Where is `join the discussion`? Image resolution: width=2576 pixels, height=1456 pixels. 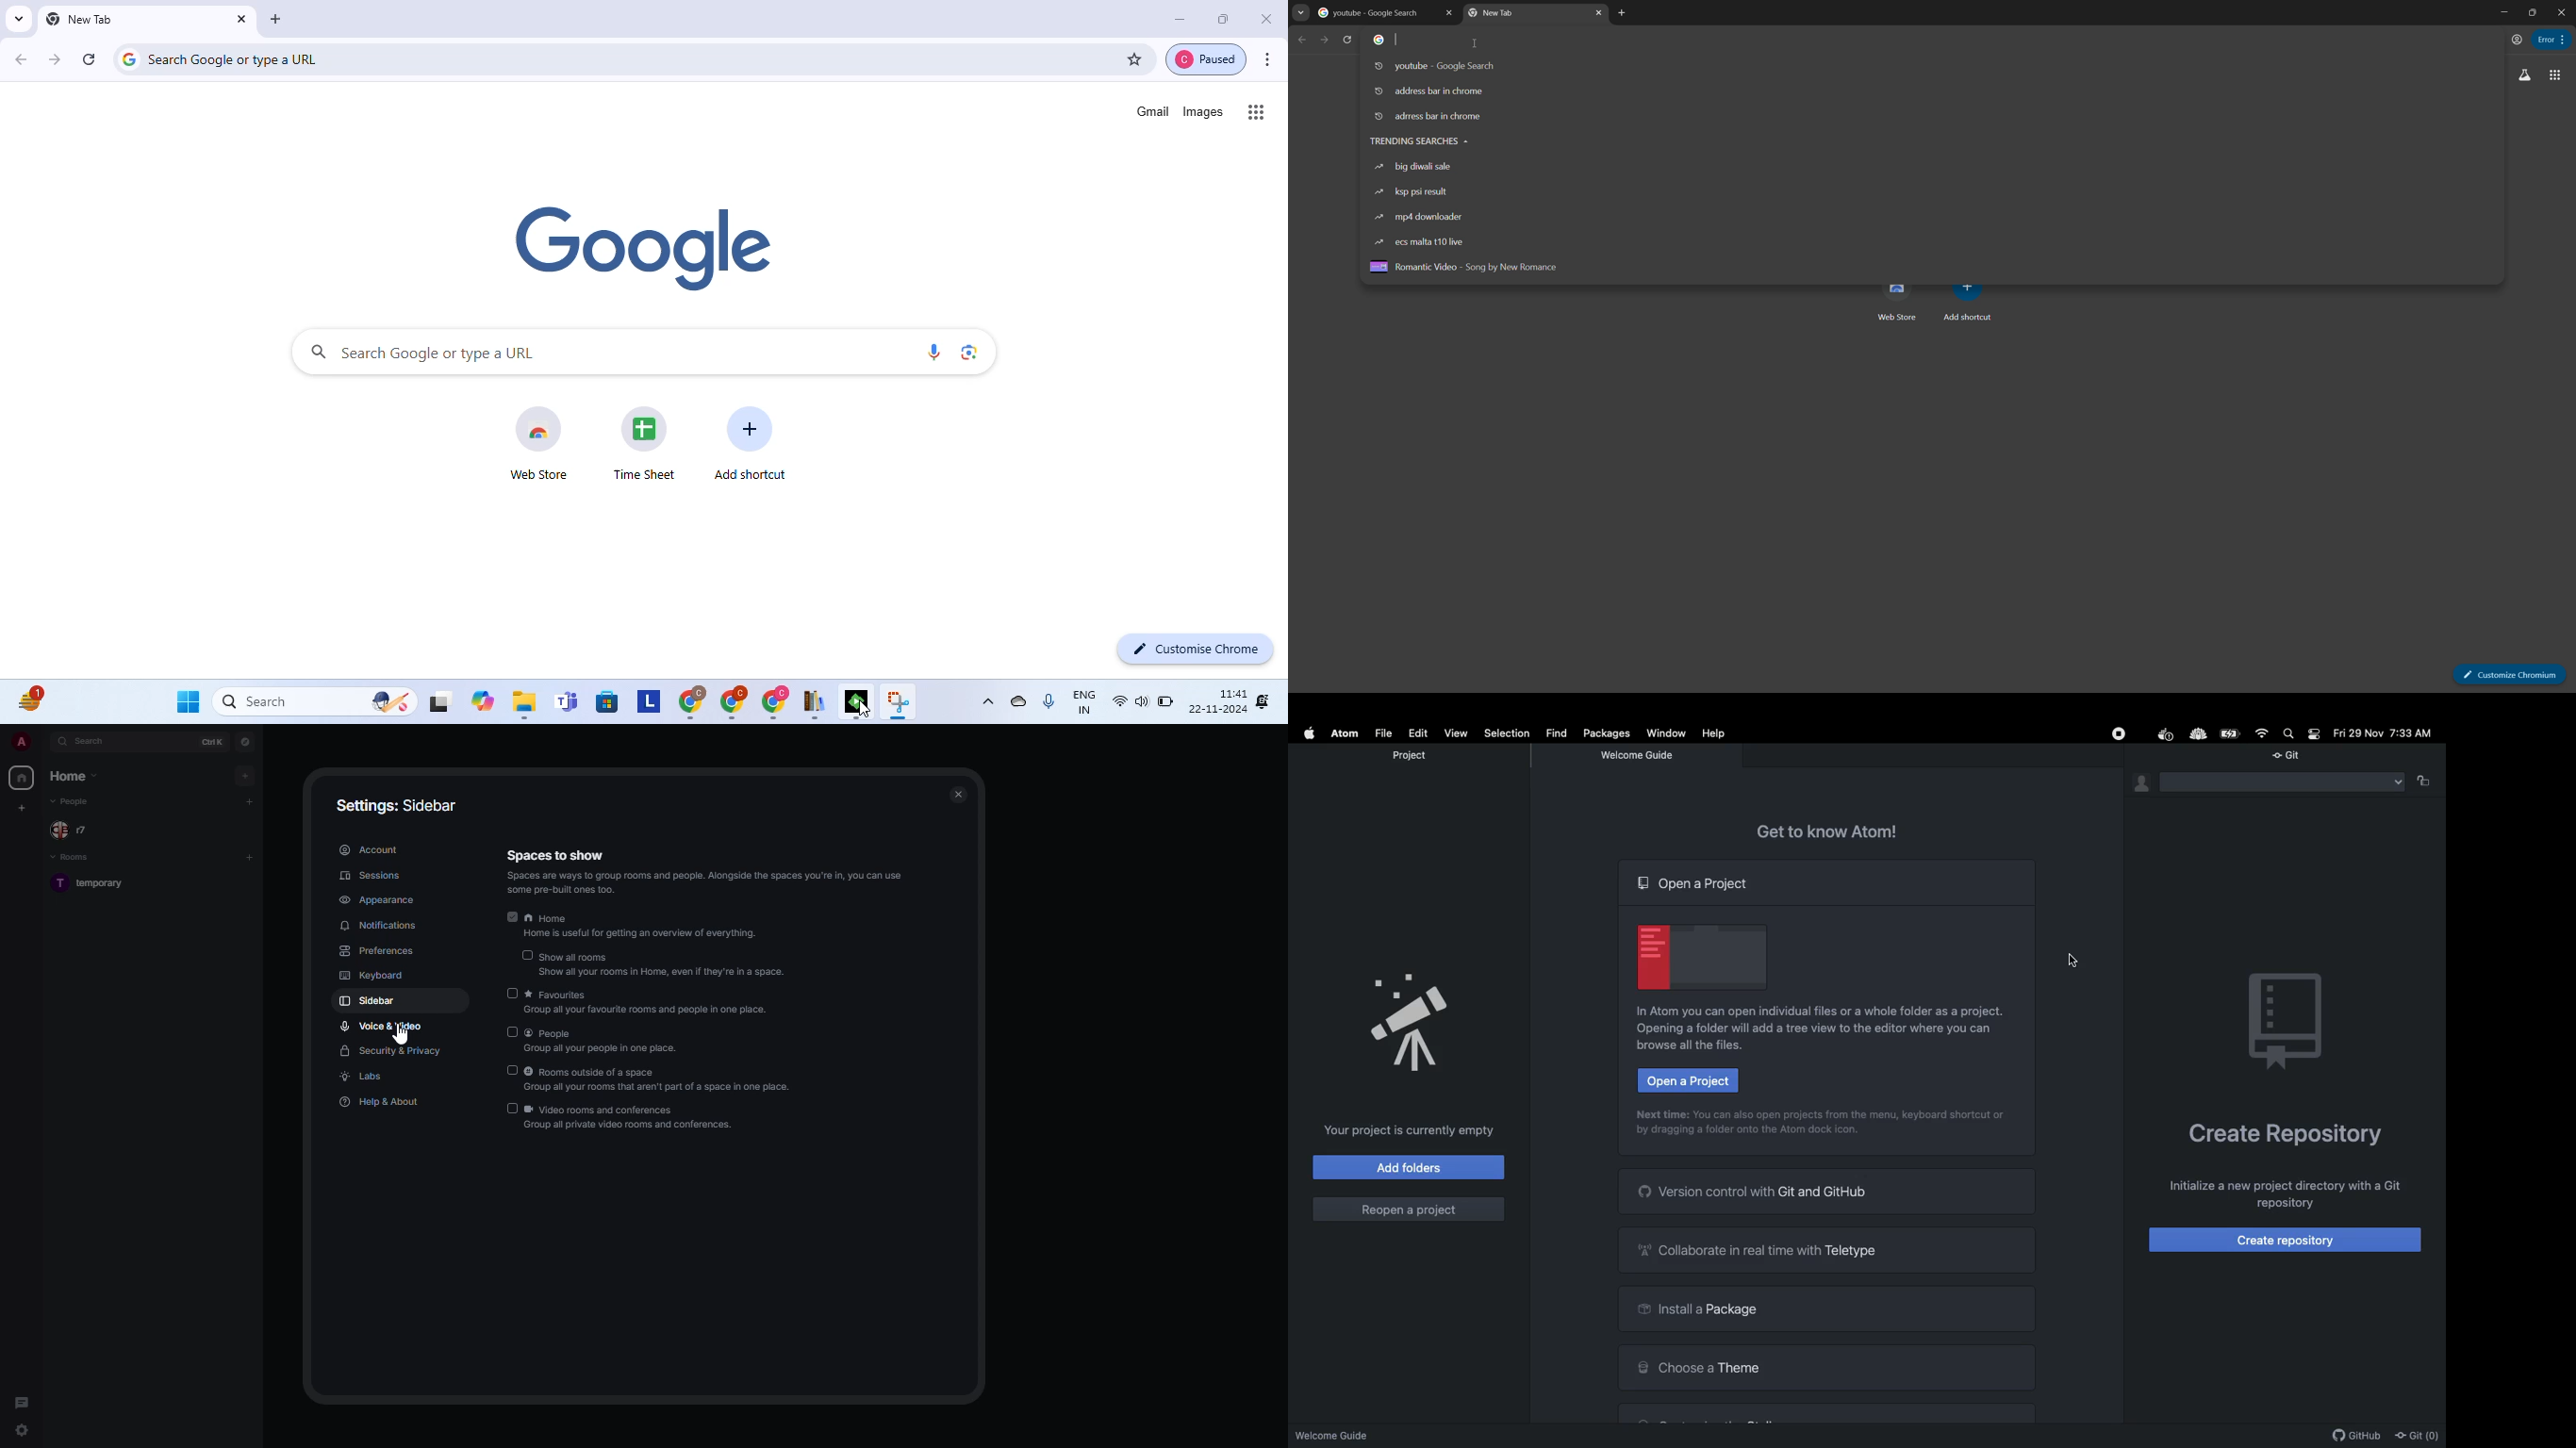
join the discussion is located at coordinates (777, 1113).